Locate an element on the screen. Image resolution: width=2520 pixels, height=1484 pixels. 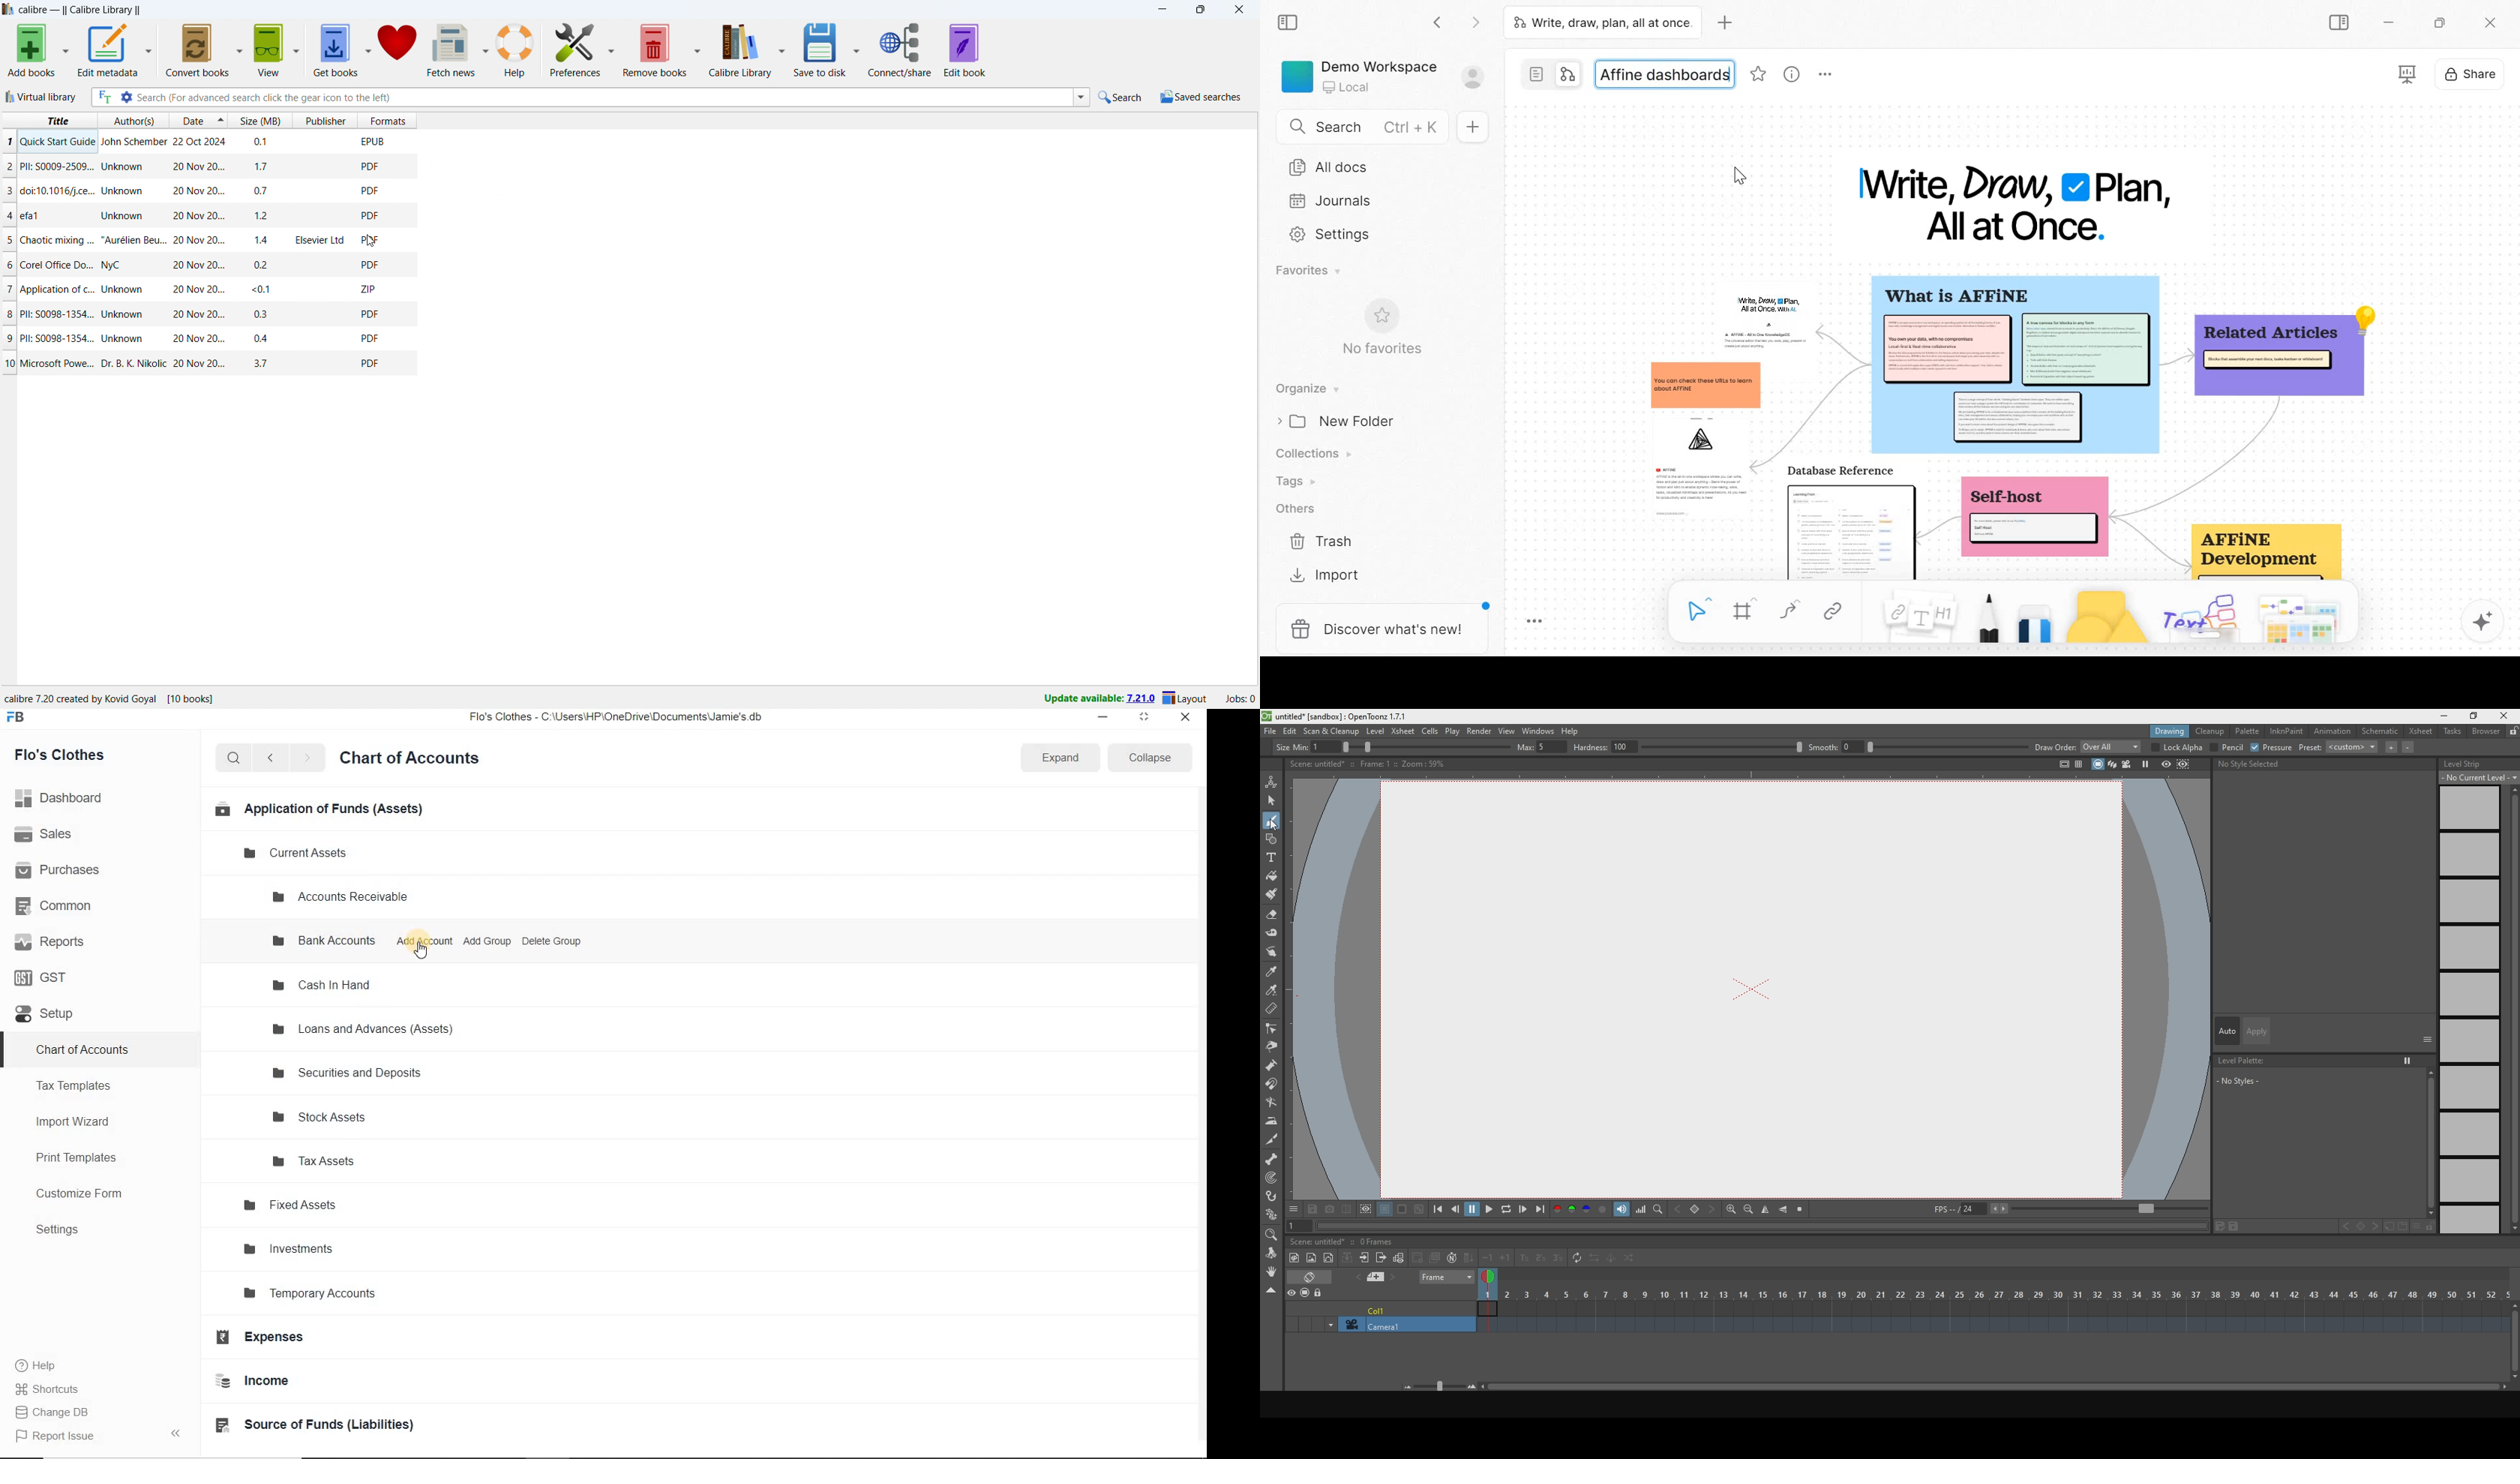
Dashboard is located at coordinates (64, 797).